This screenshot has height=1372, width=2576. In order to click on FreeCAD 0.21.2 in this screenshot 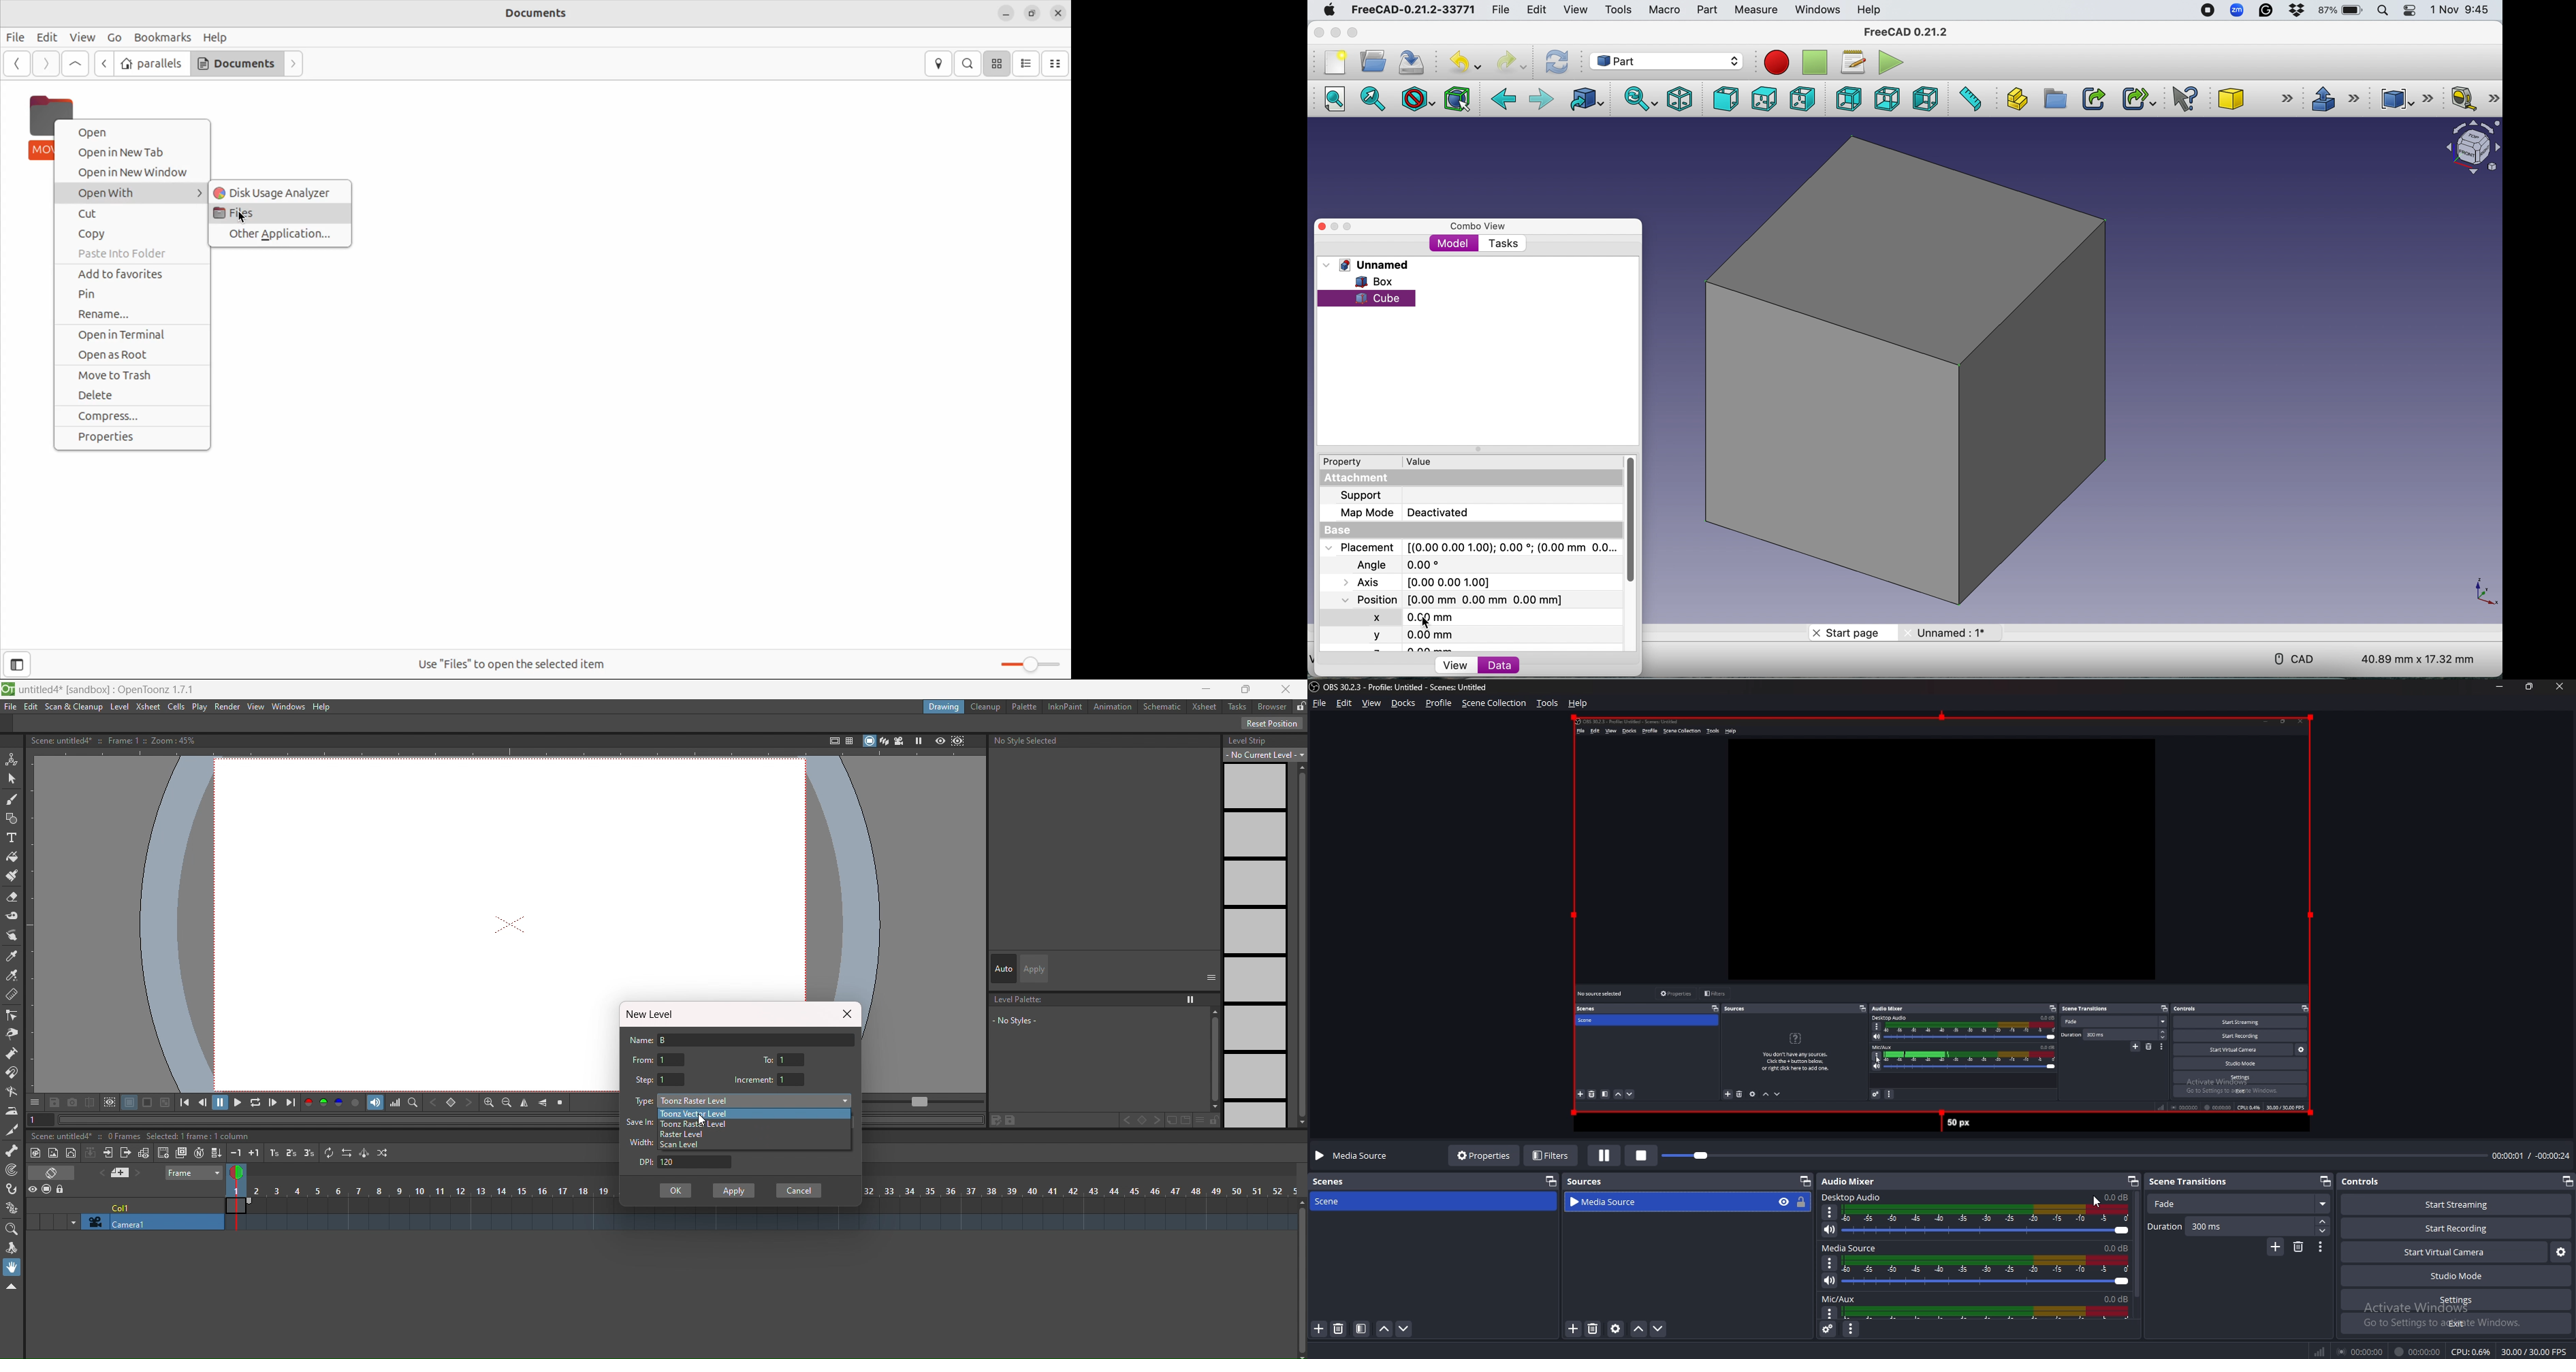, I will do `click(1908, 33)`.